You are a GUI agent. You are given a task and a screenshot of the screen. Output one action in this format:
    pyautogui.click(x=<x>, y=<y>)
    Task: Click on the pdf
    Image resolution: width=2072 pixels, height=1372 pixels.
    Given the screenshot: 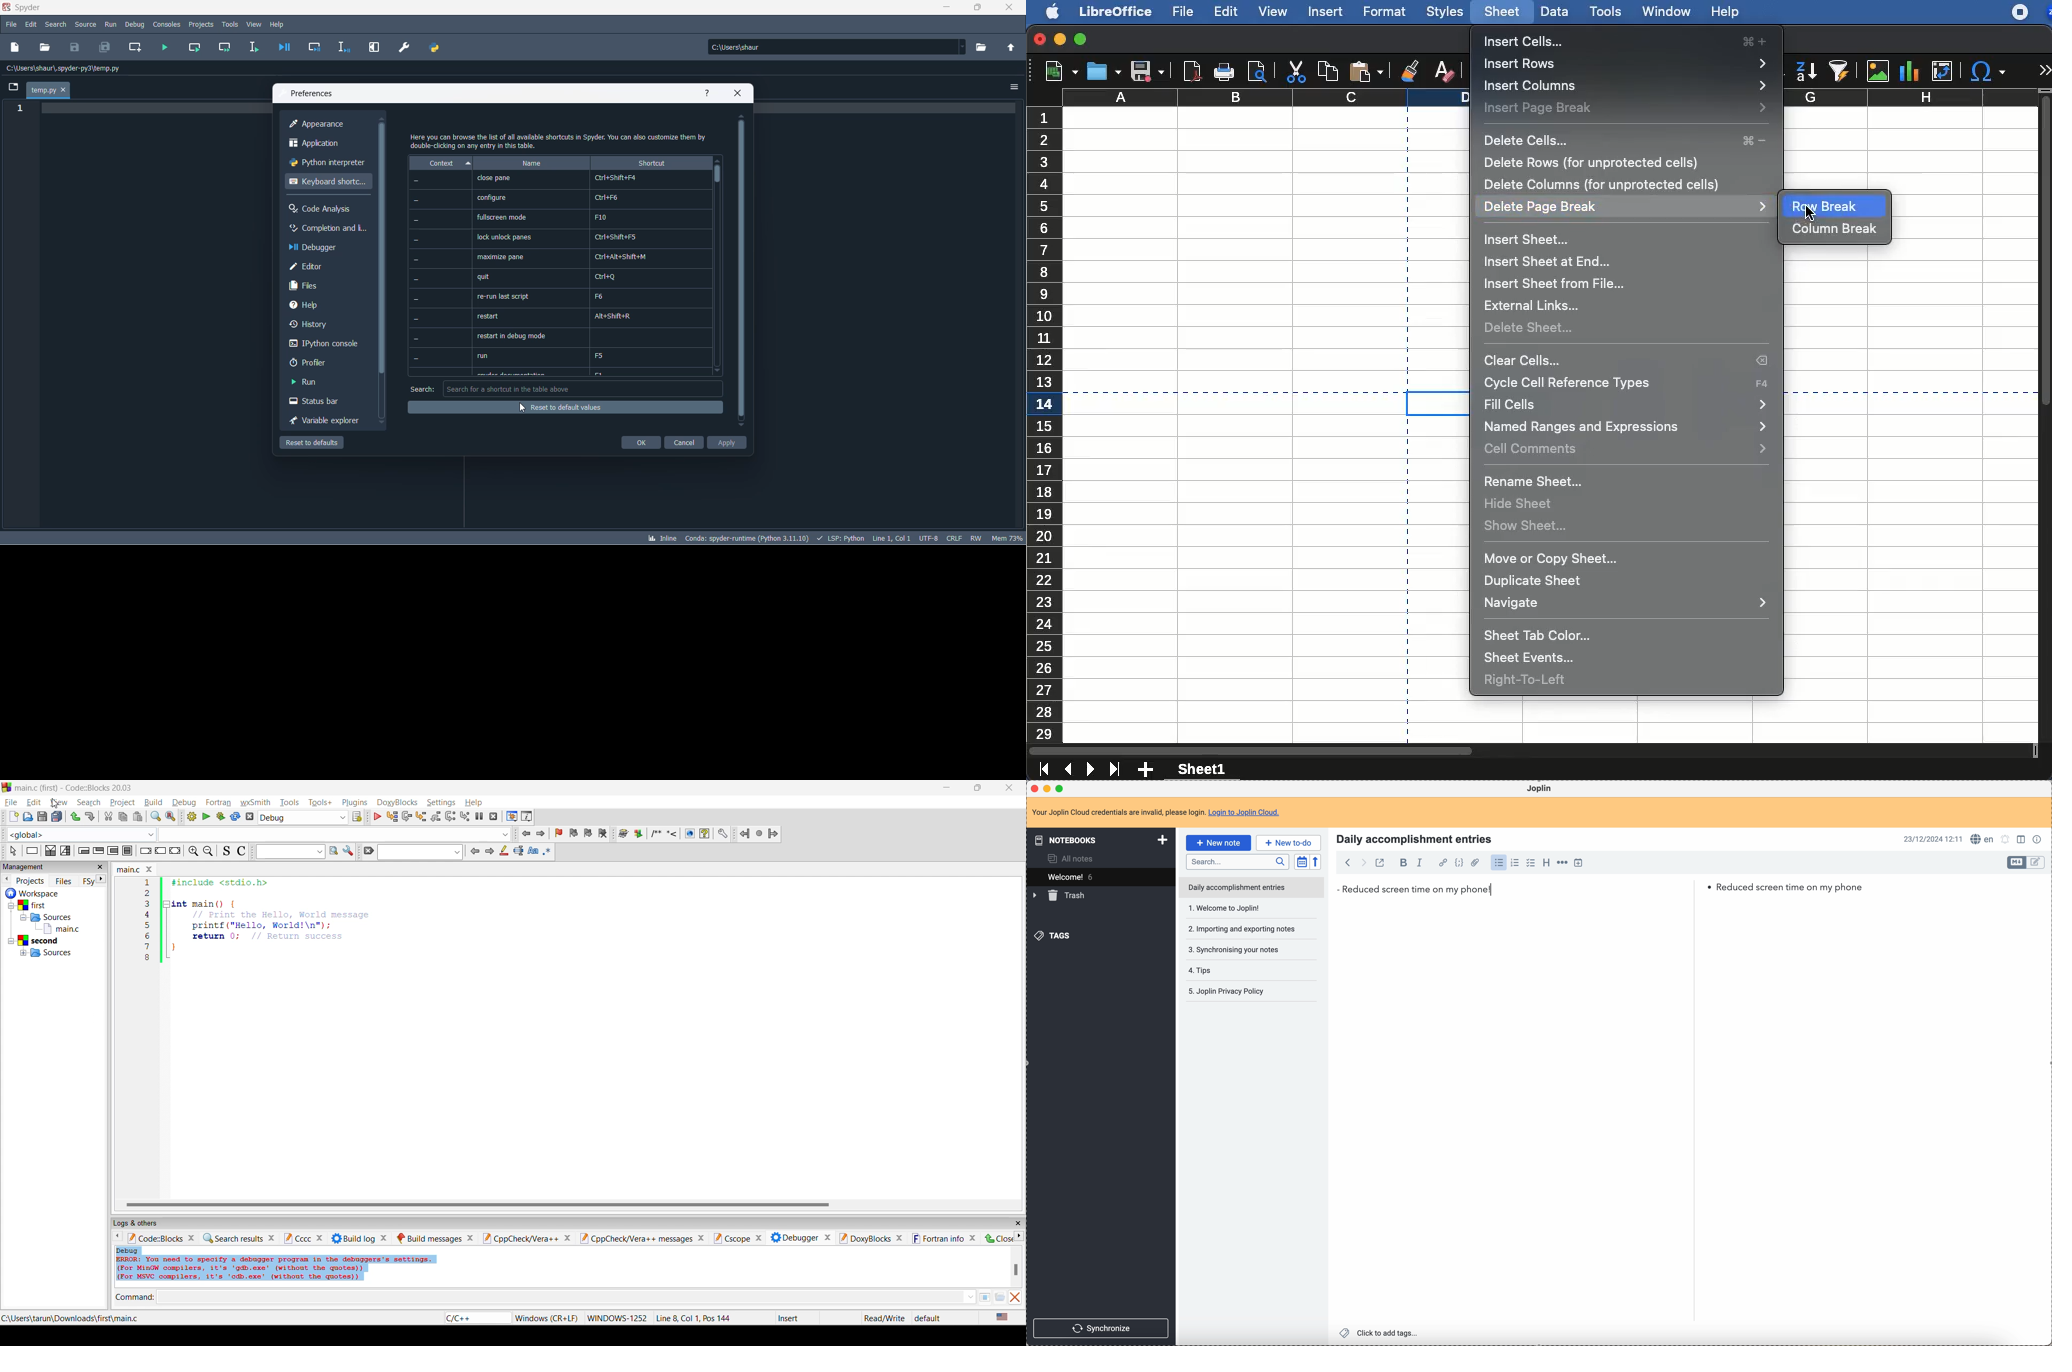 What is the action you would take?
    pyautogui.click(x=1192, y=71)
    